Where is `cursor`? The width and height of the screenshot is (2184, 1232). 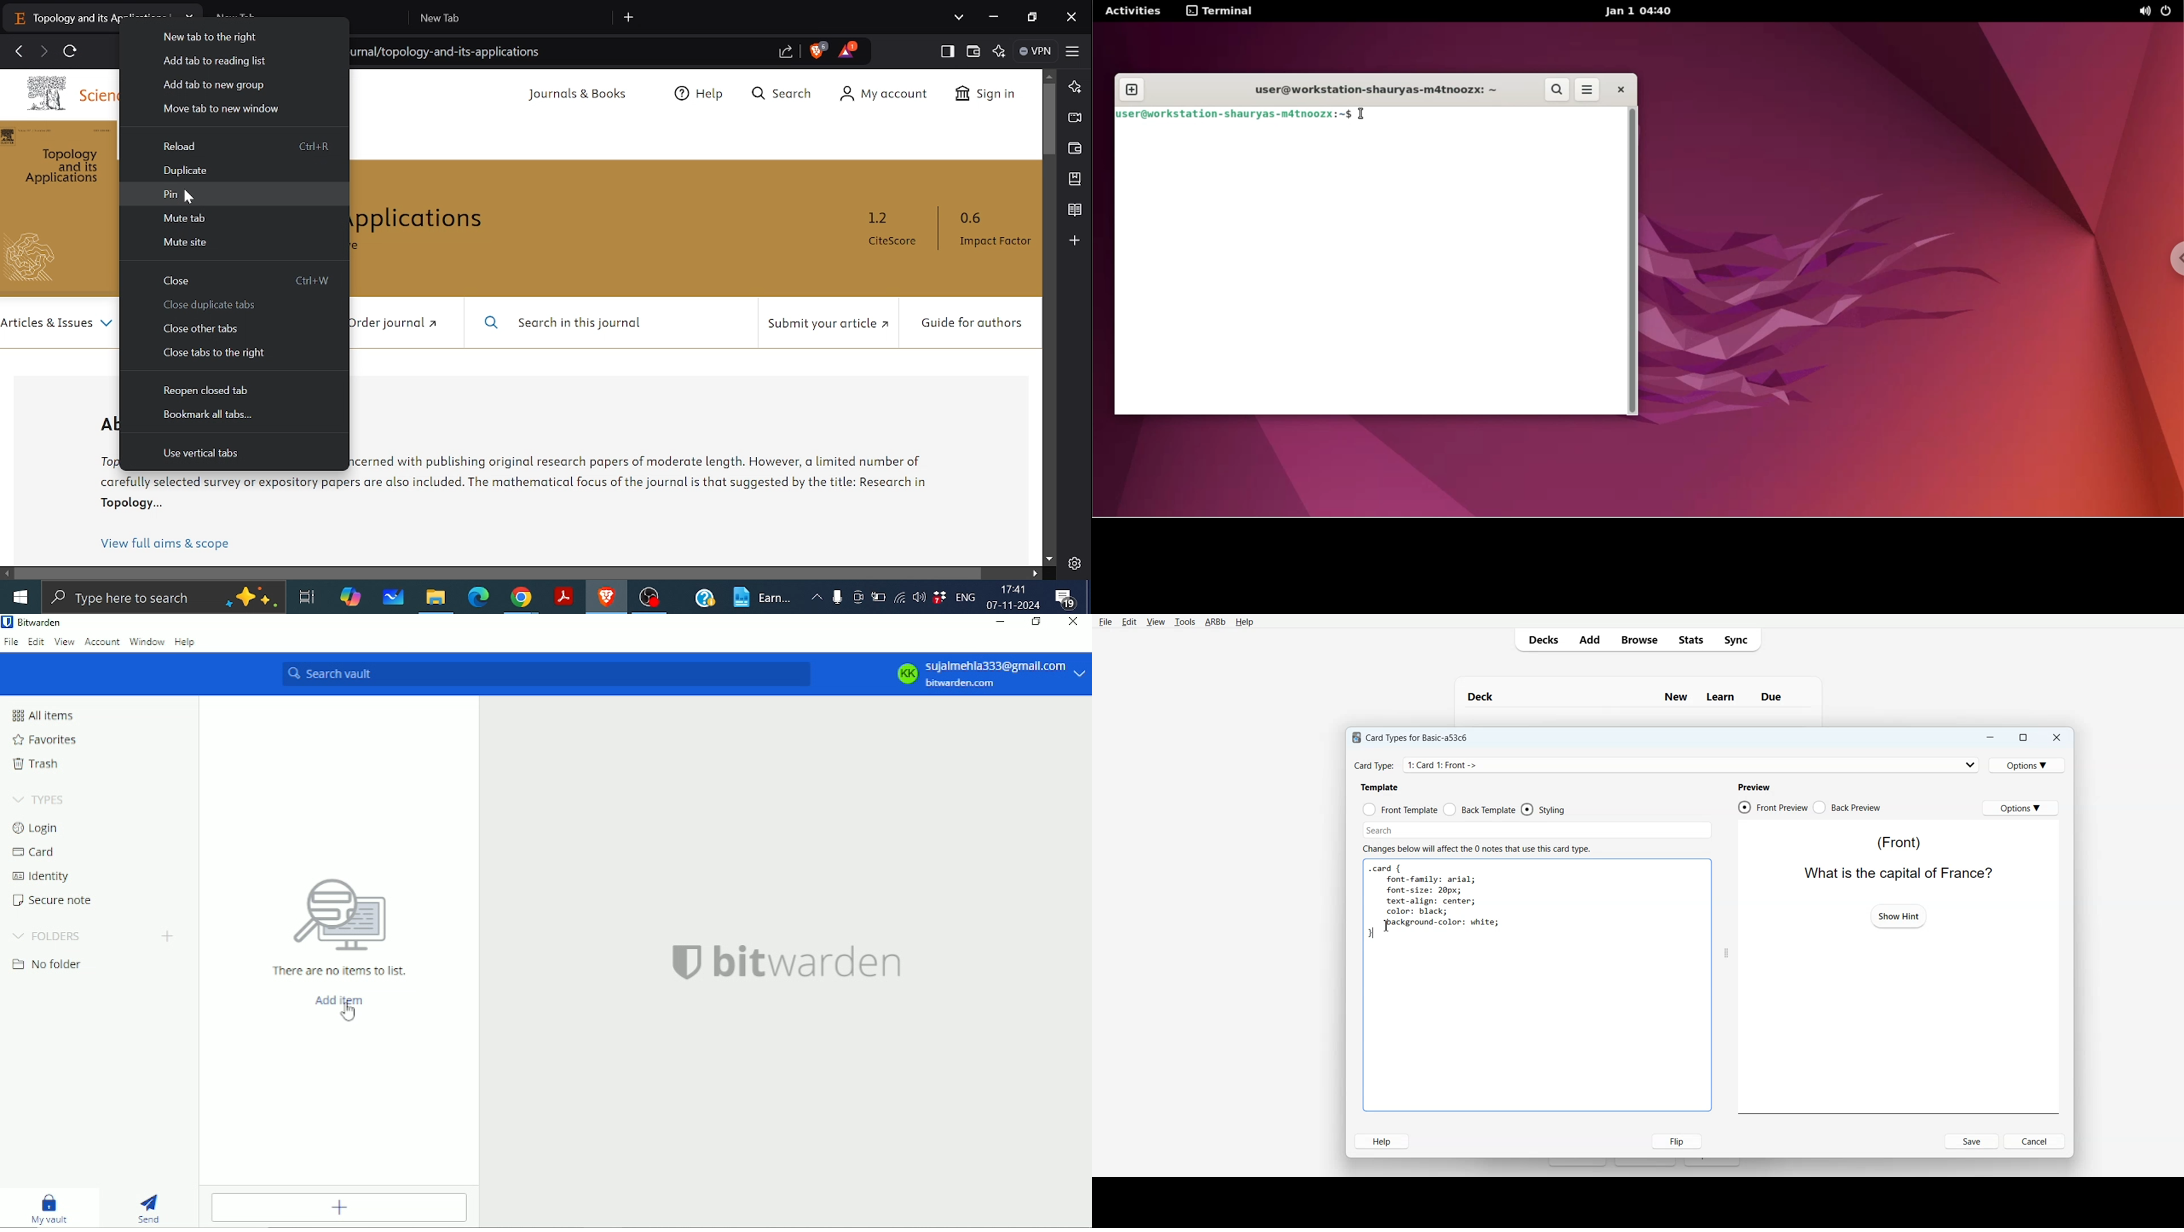 cursor is located at coordinates (1362, 114).